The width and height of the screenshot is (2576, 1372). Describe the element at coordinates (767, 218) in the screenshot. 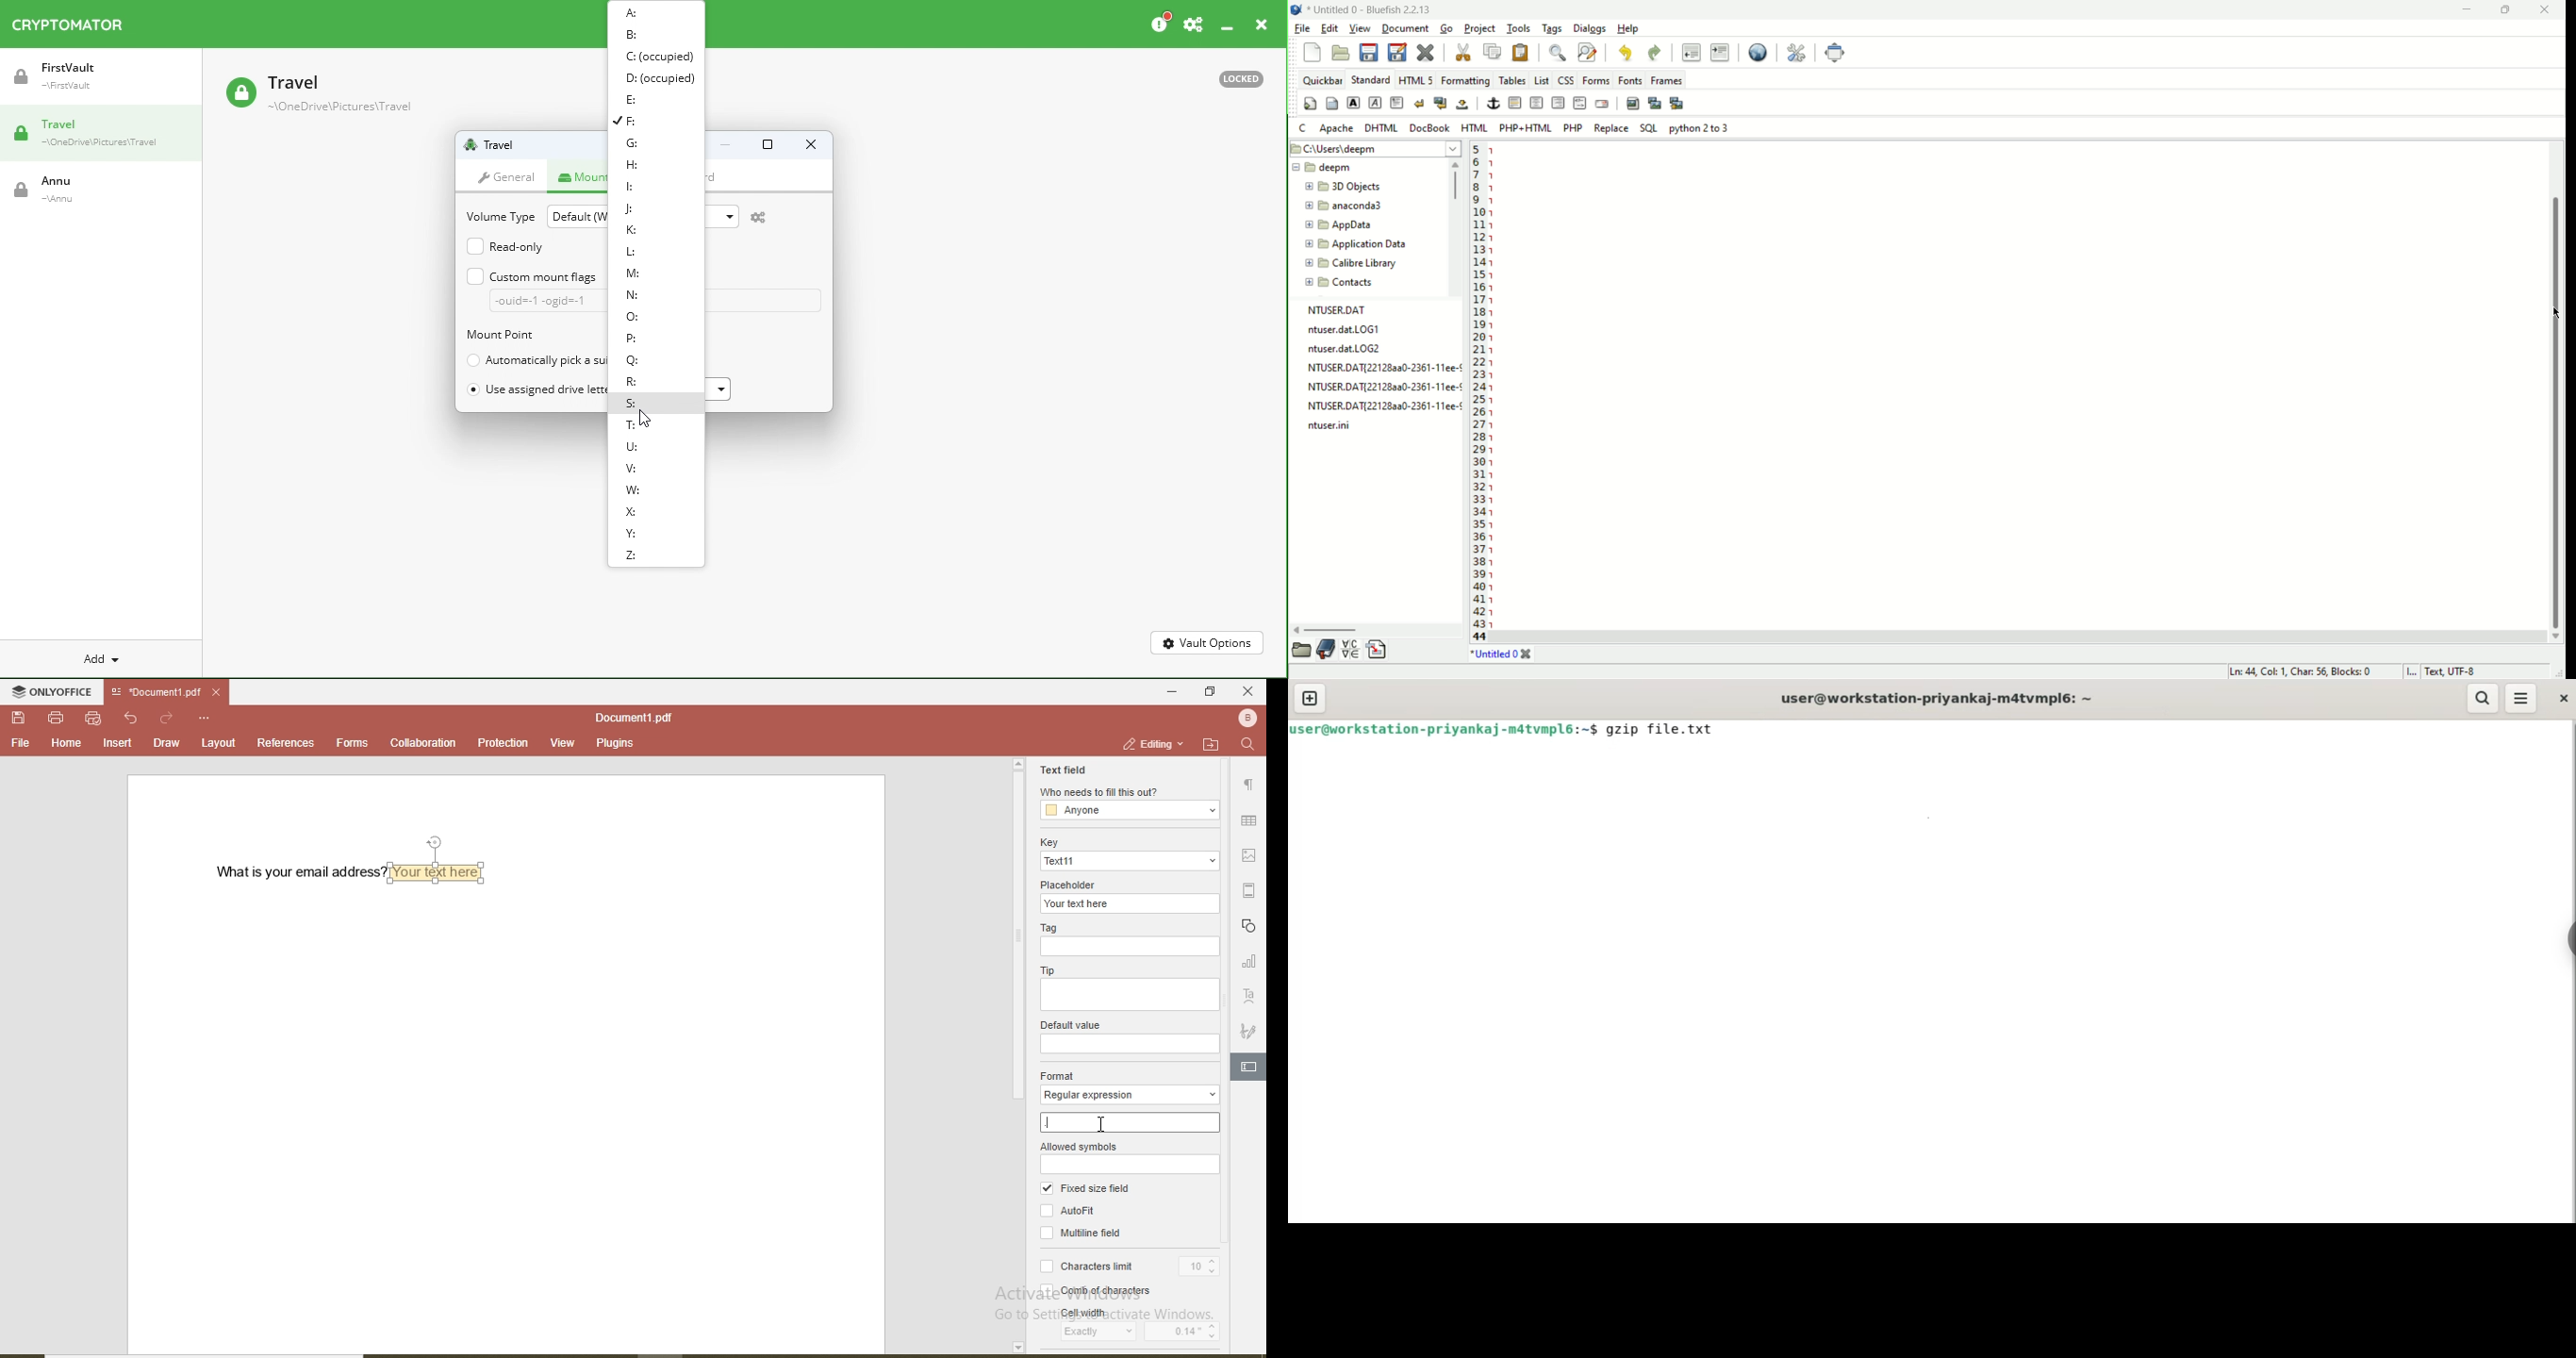

I see `Open virtual drive preferences to change default settings` at that location.